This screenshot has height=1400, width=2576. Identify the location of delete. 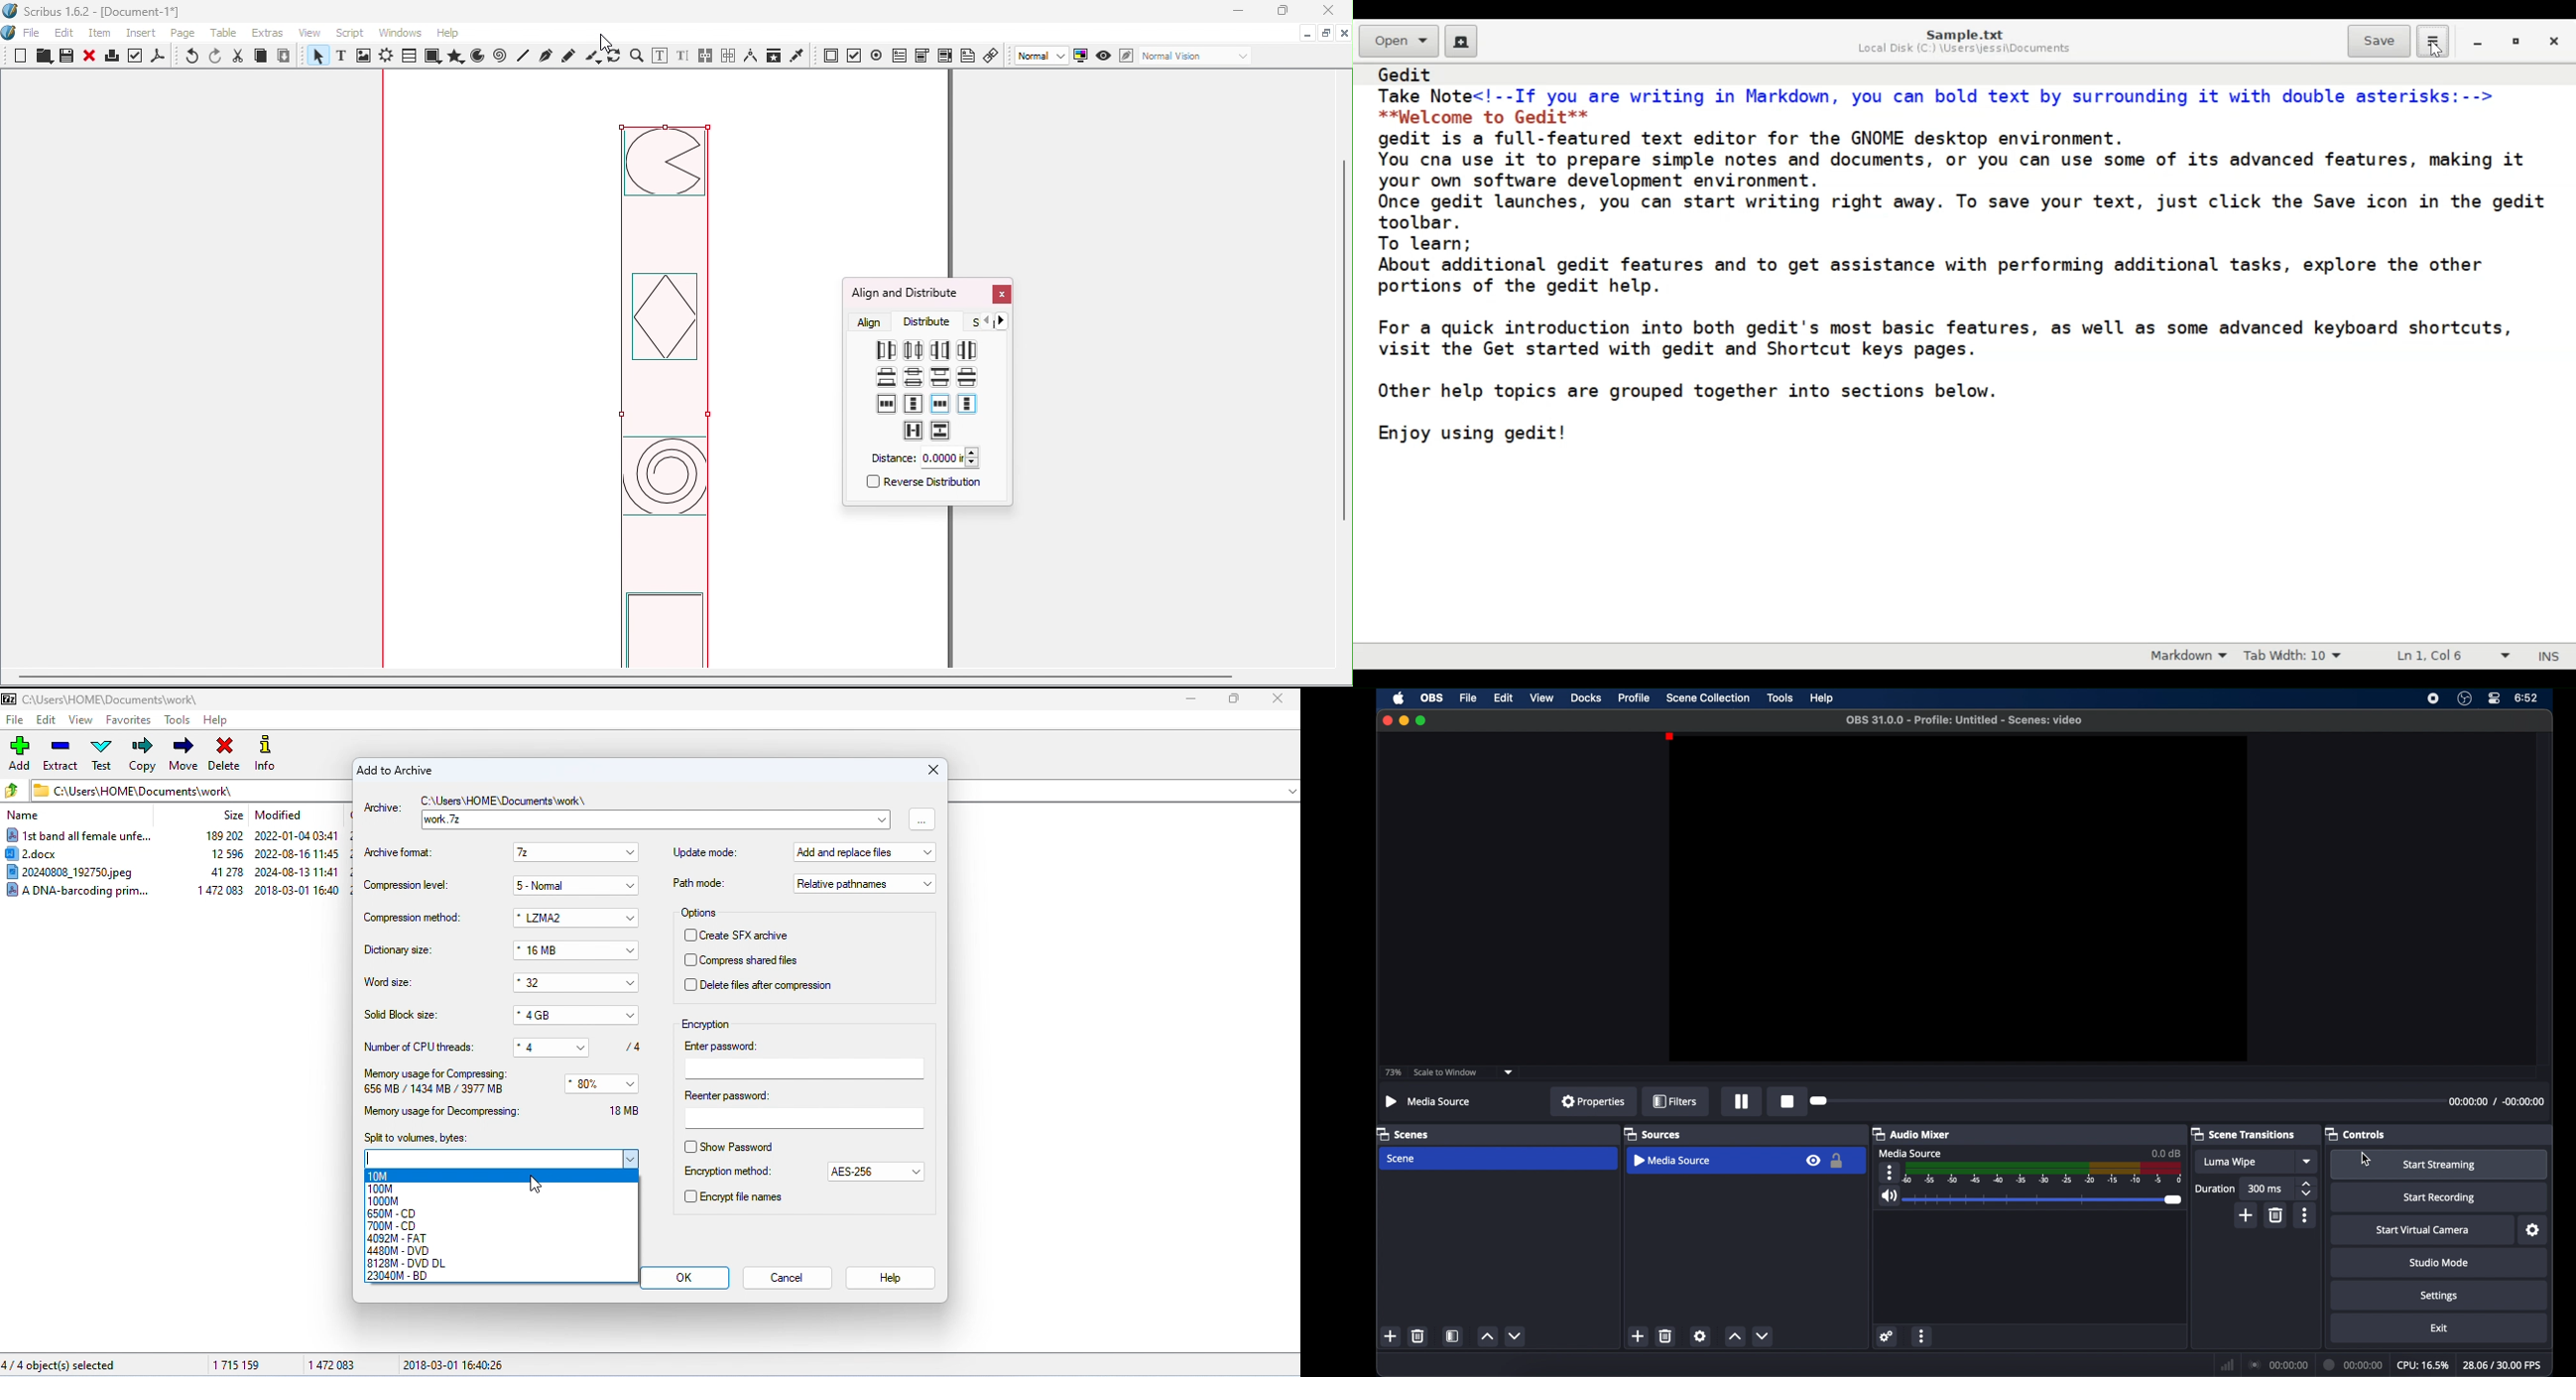
(1417, 1336).